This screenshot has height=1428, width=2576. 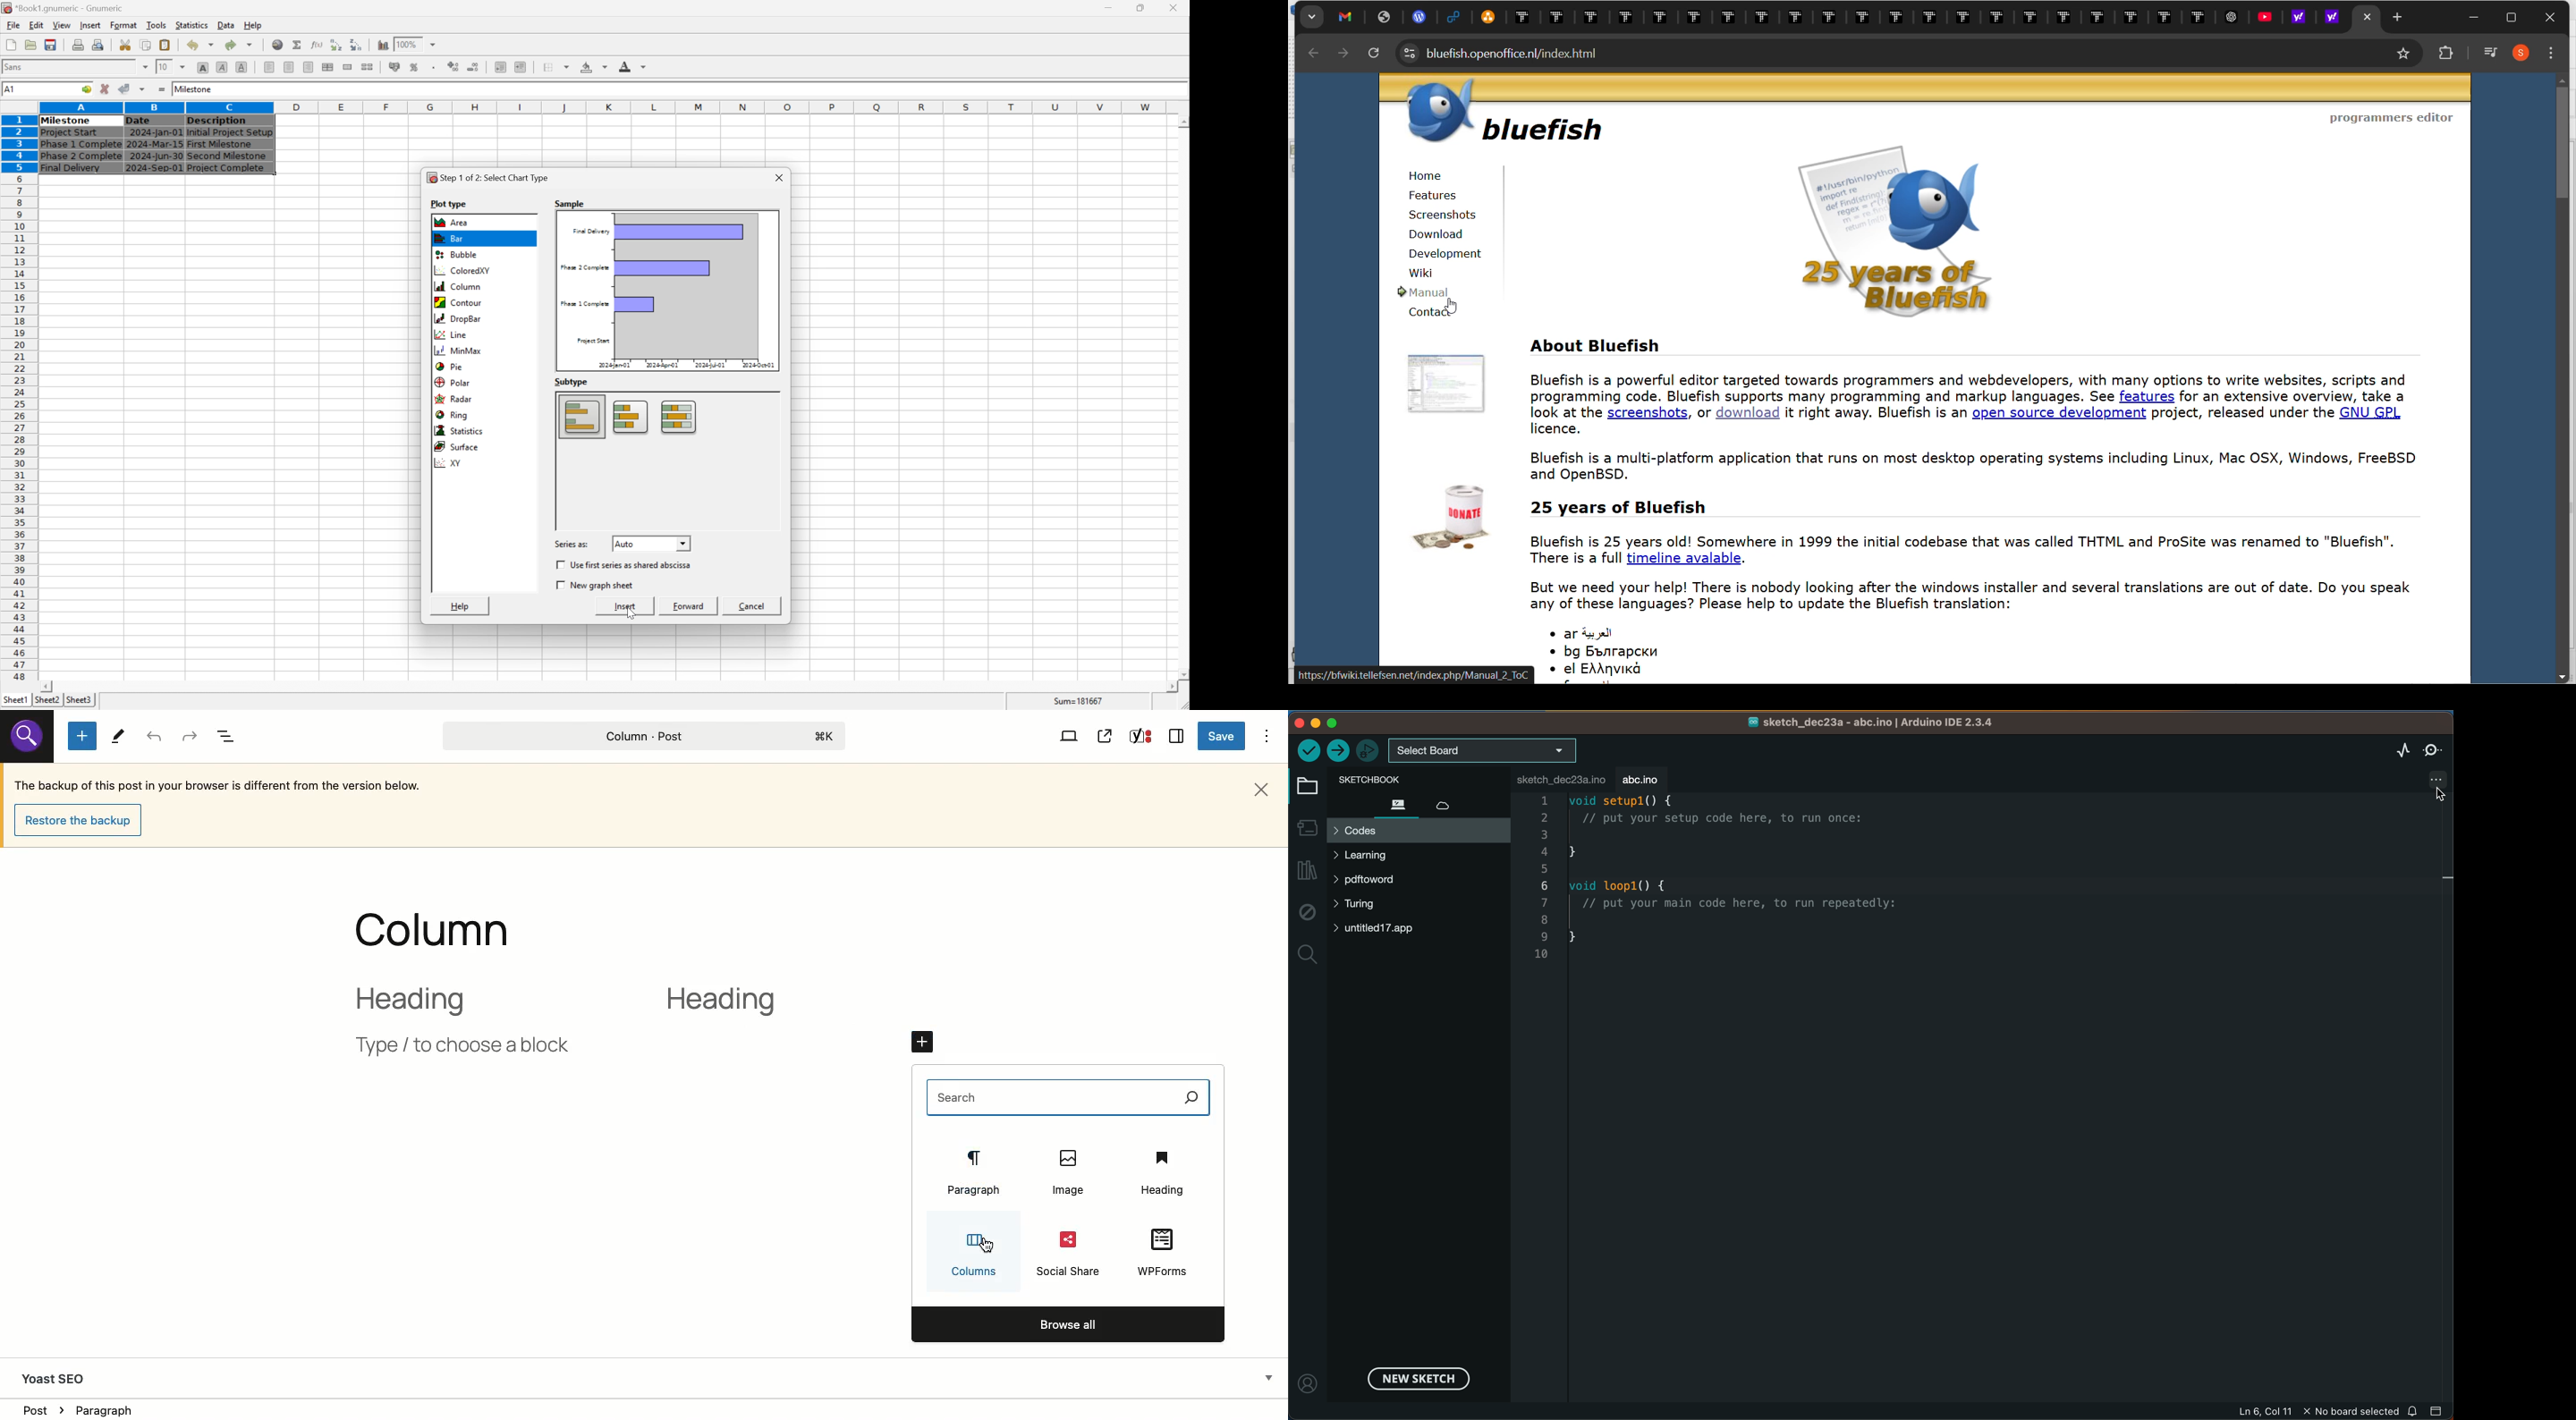 I want to click on edit function in current cell, so click(x=316, y=44).